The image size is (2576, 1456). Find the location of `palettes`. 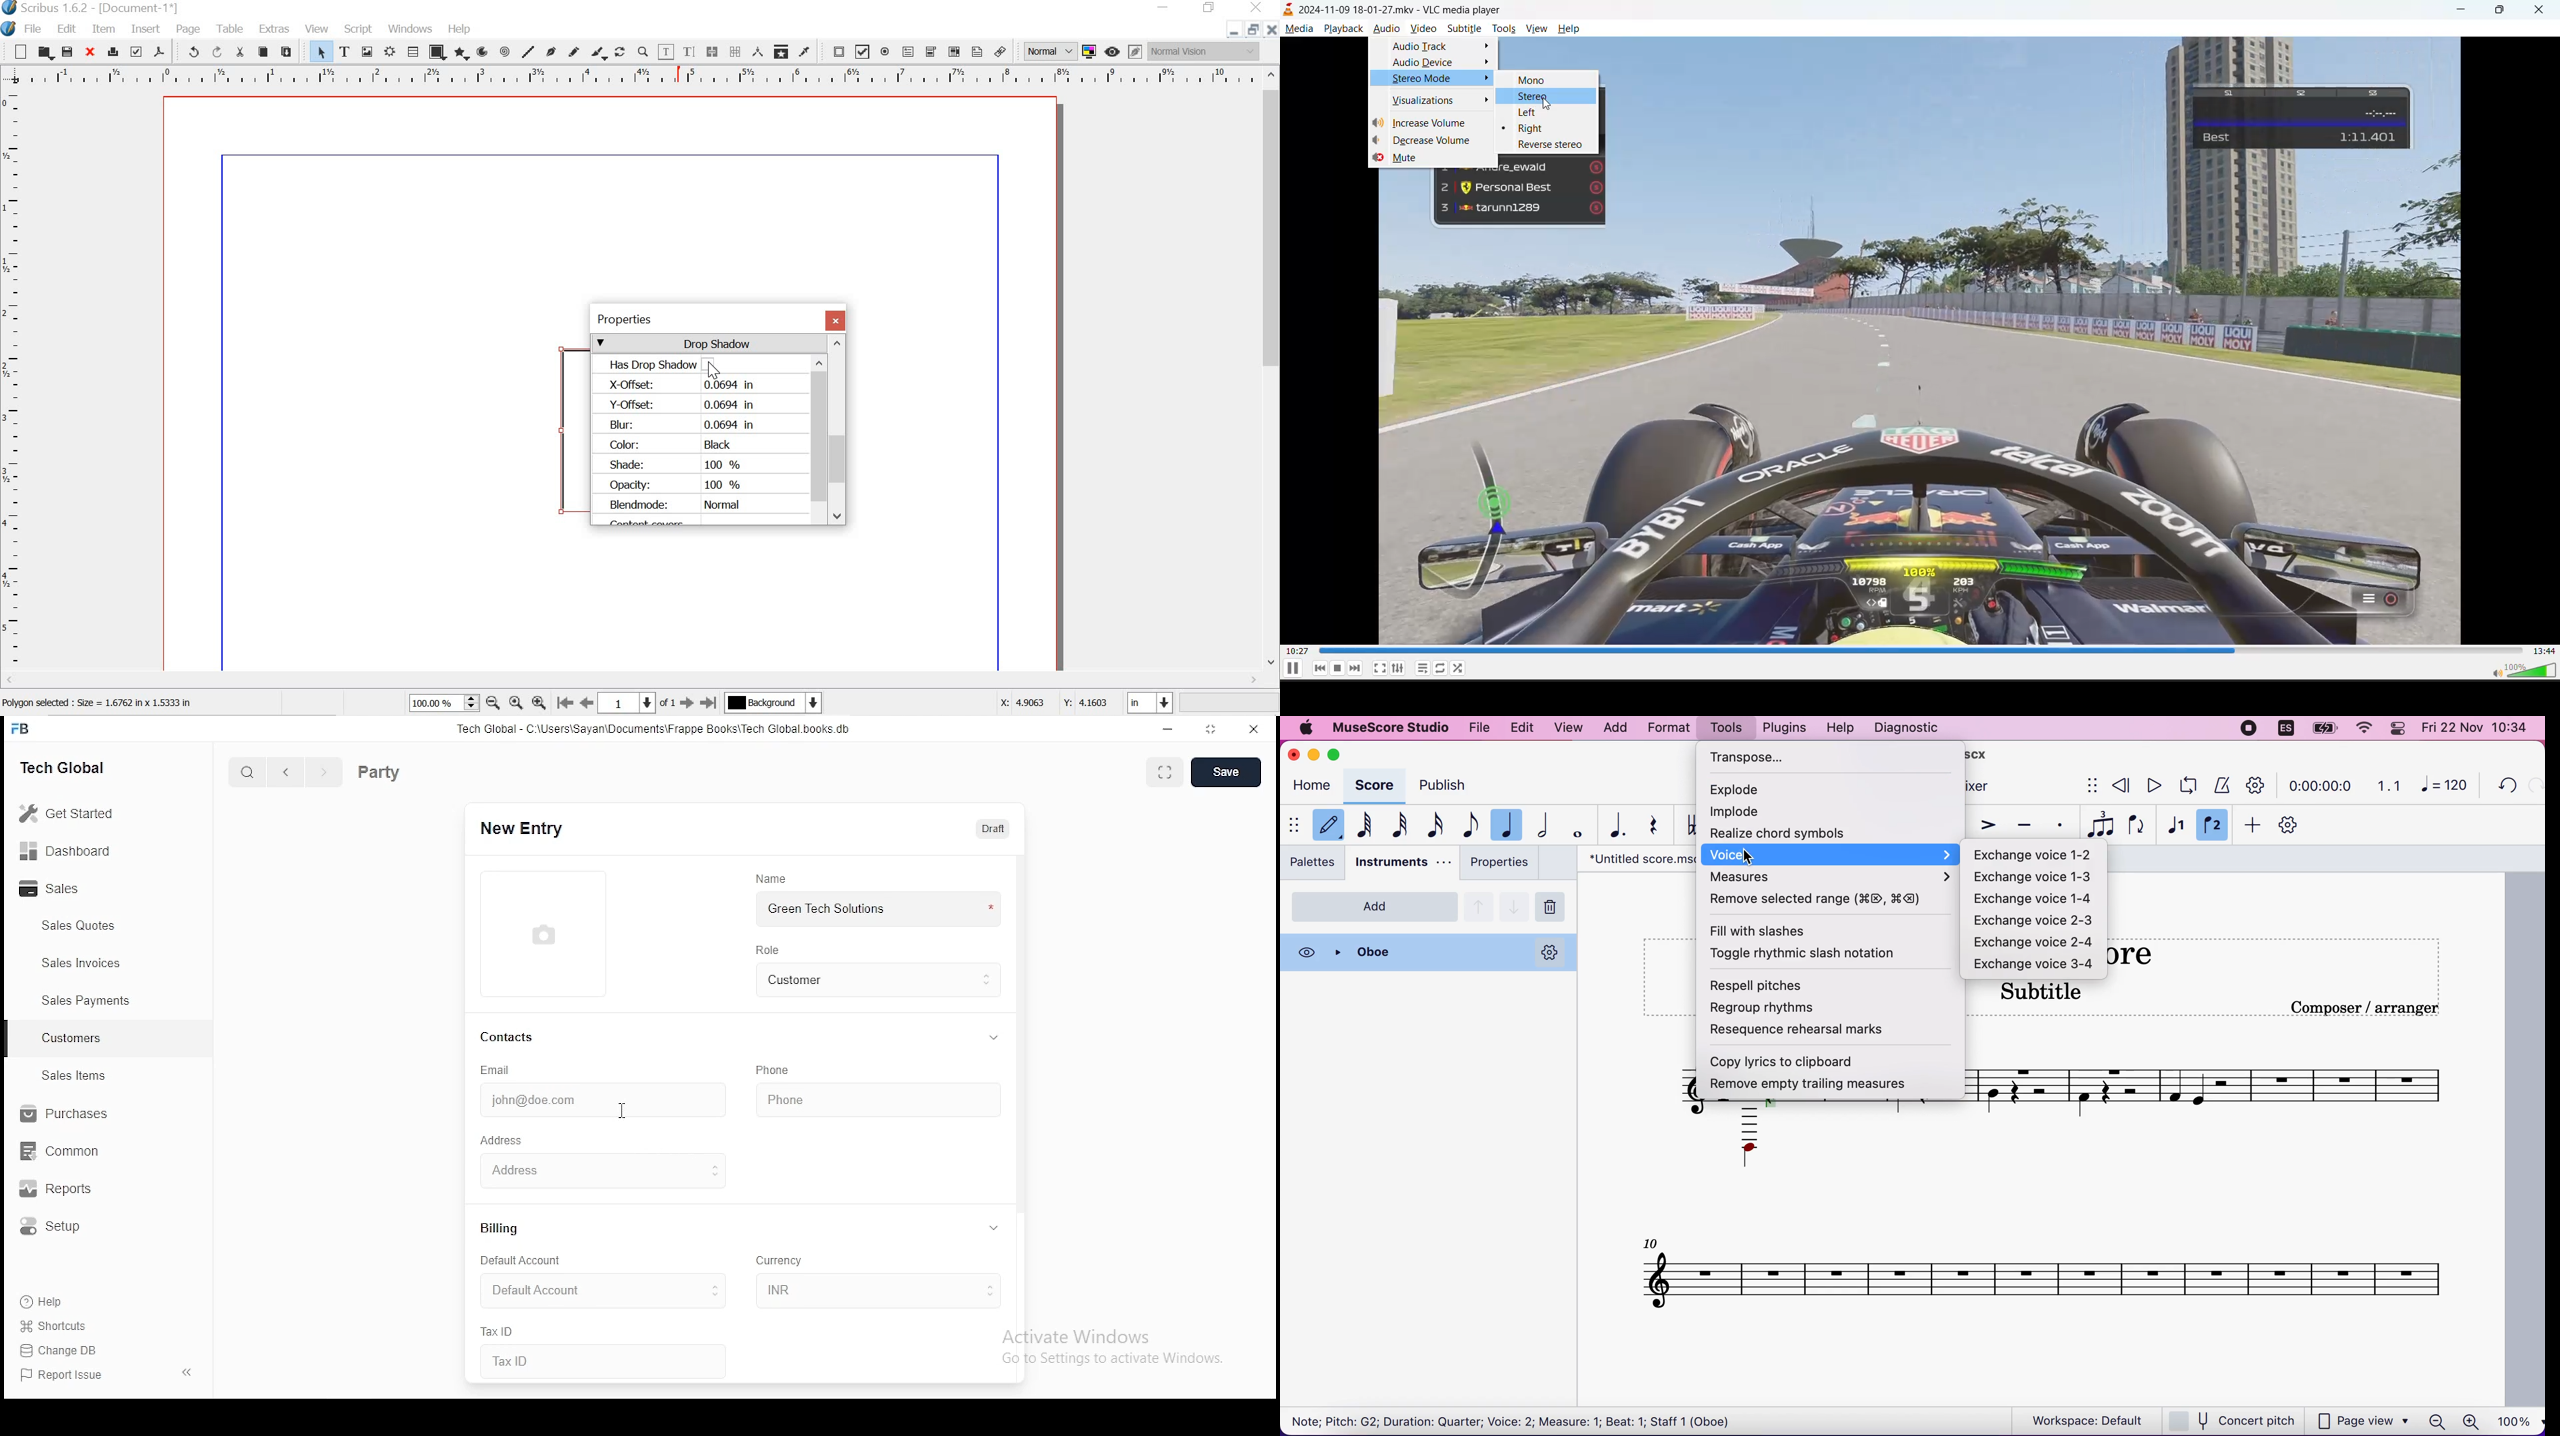

palettes is located at coordinates (1314, 862).